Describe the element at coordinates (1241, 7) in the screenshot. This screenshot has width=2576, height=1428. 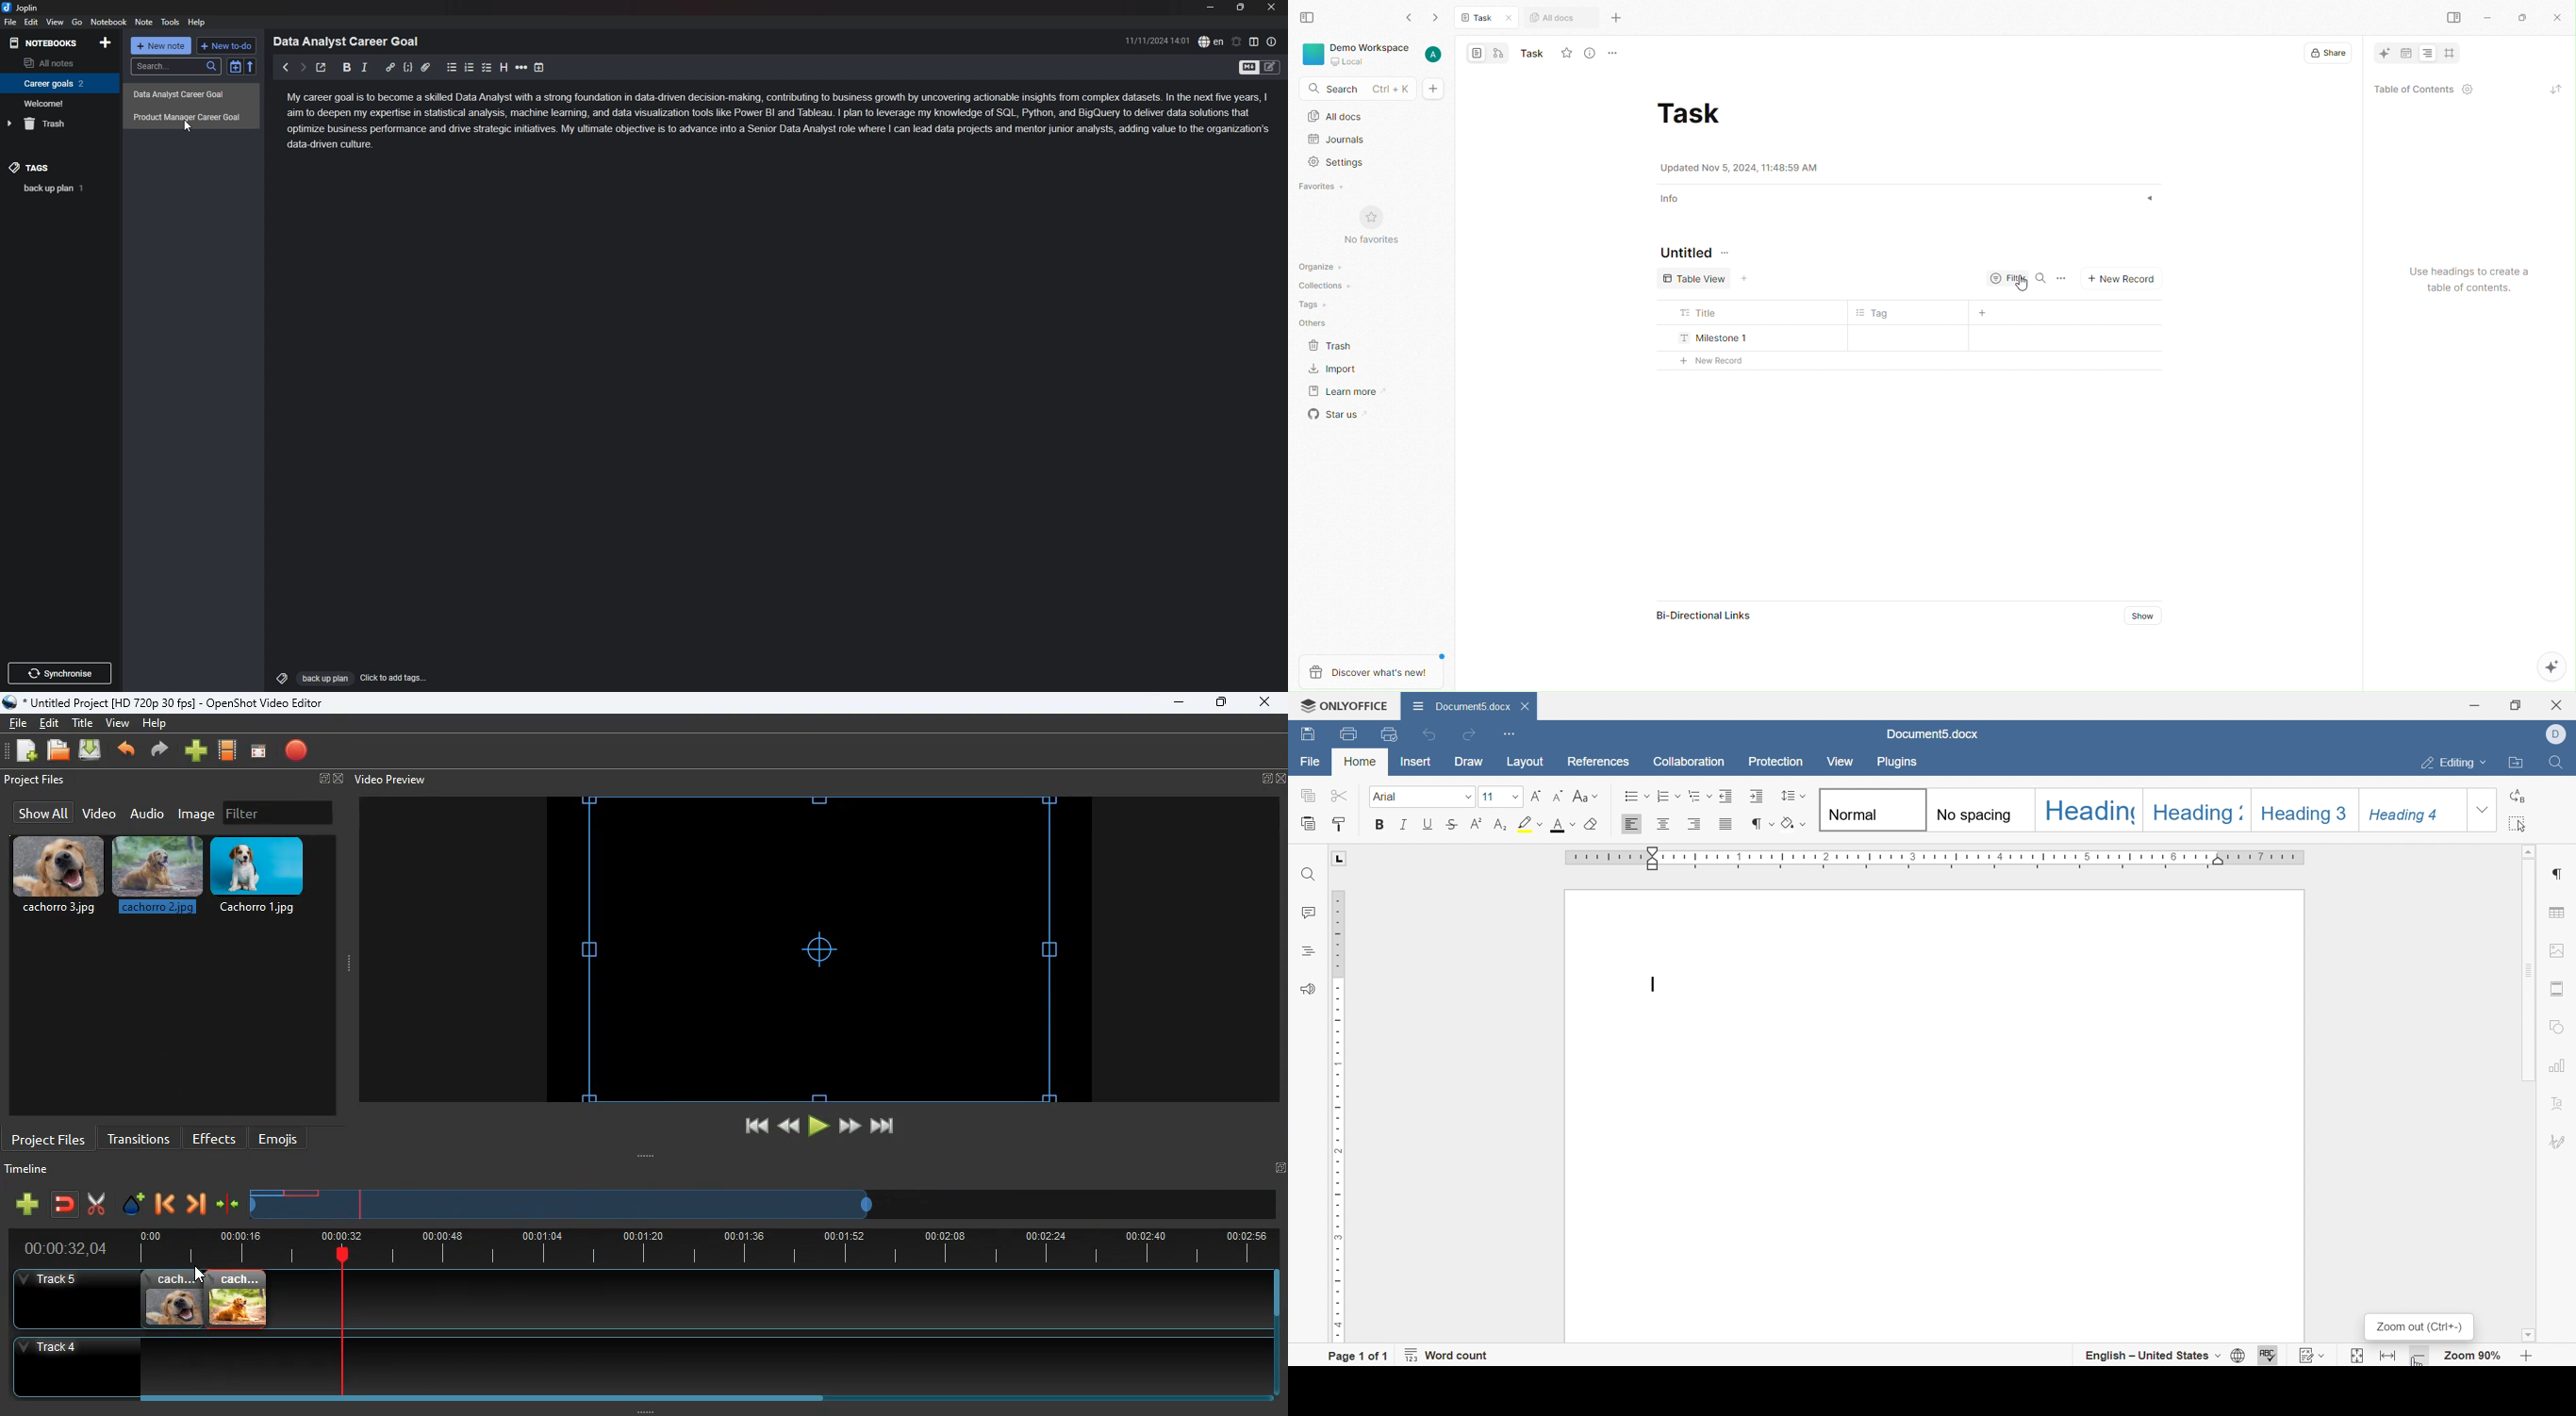
I see `resize` at that location.